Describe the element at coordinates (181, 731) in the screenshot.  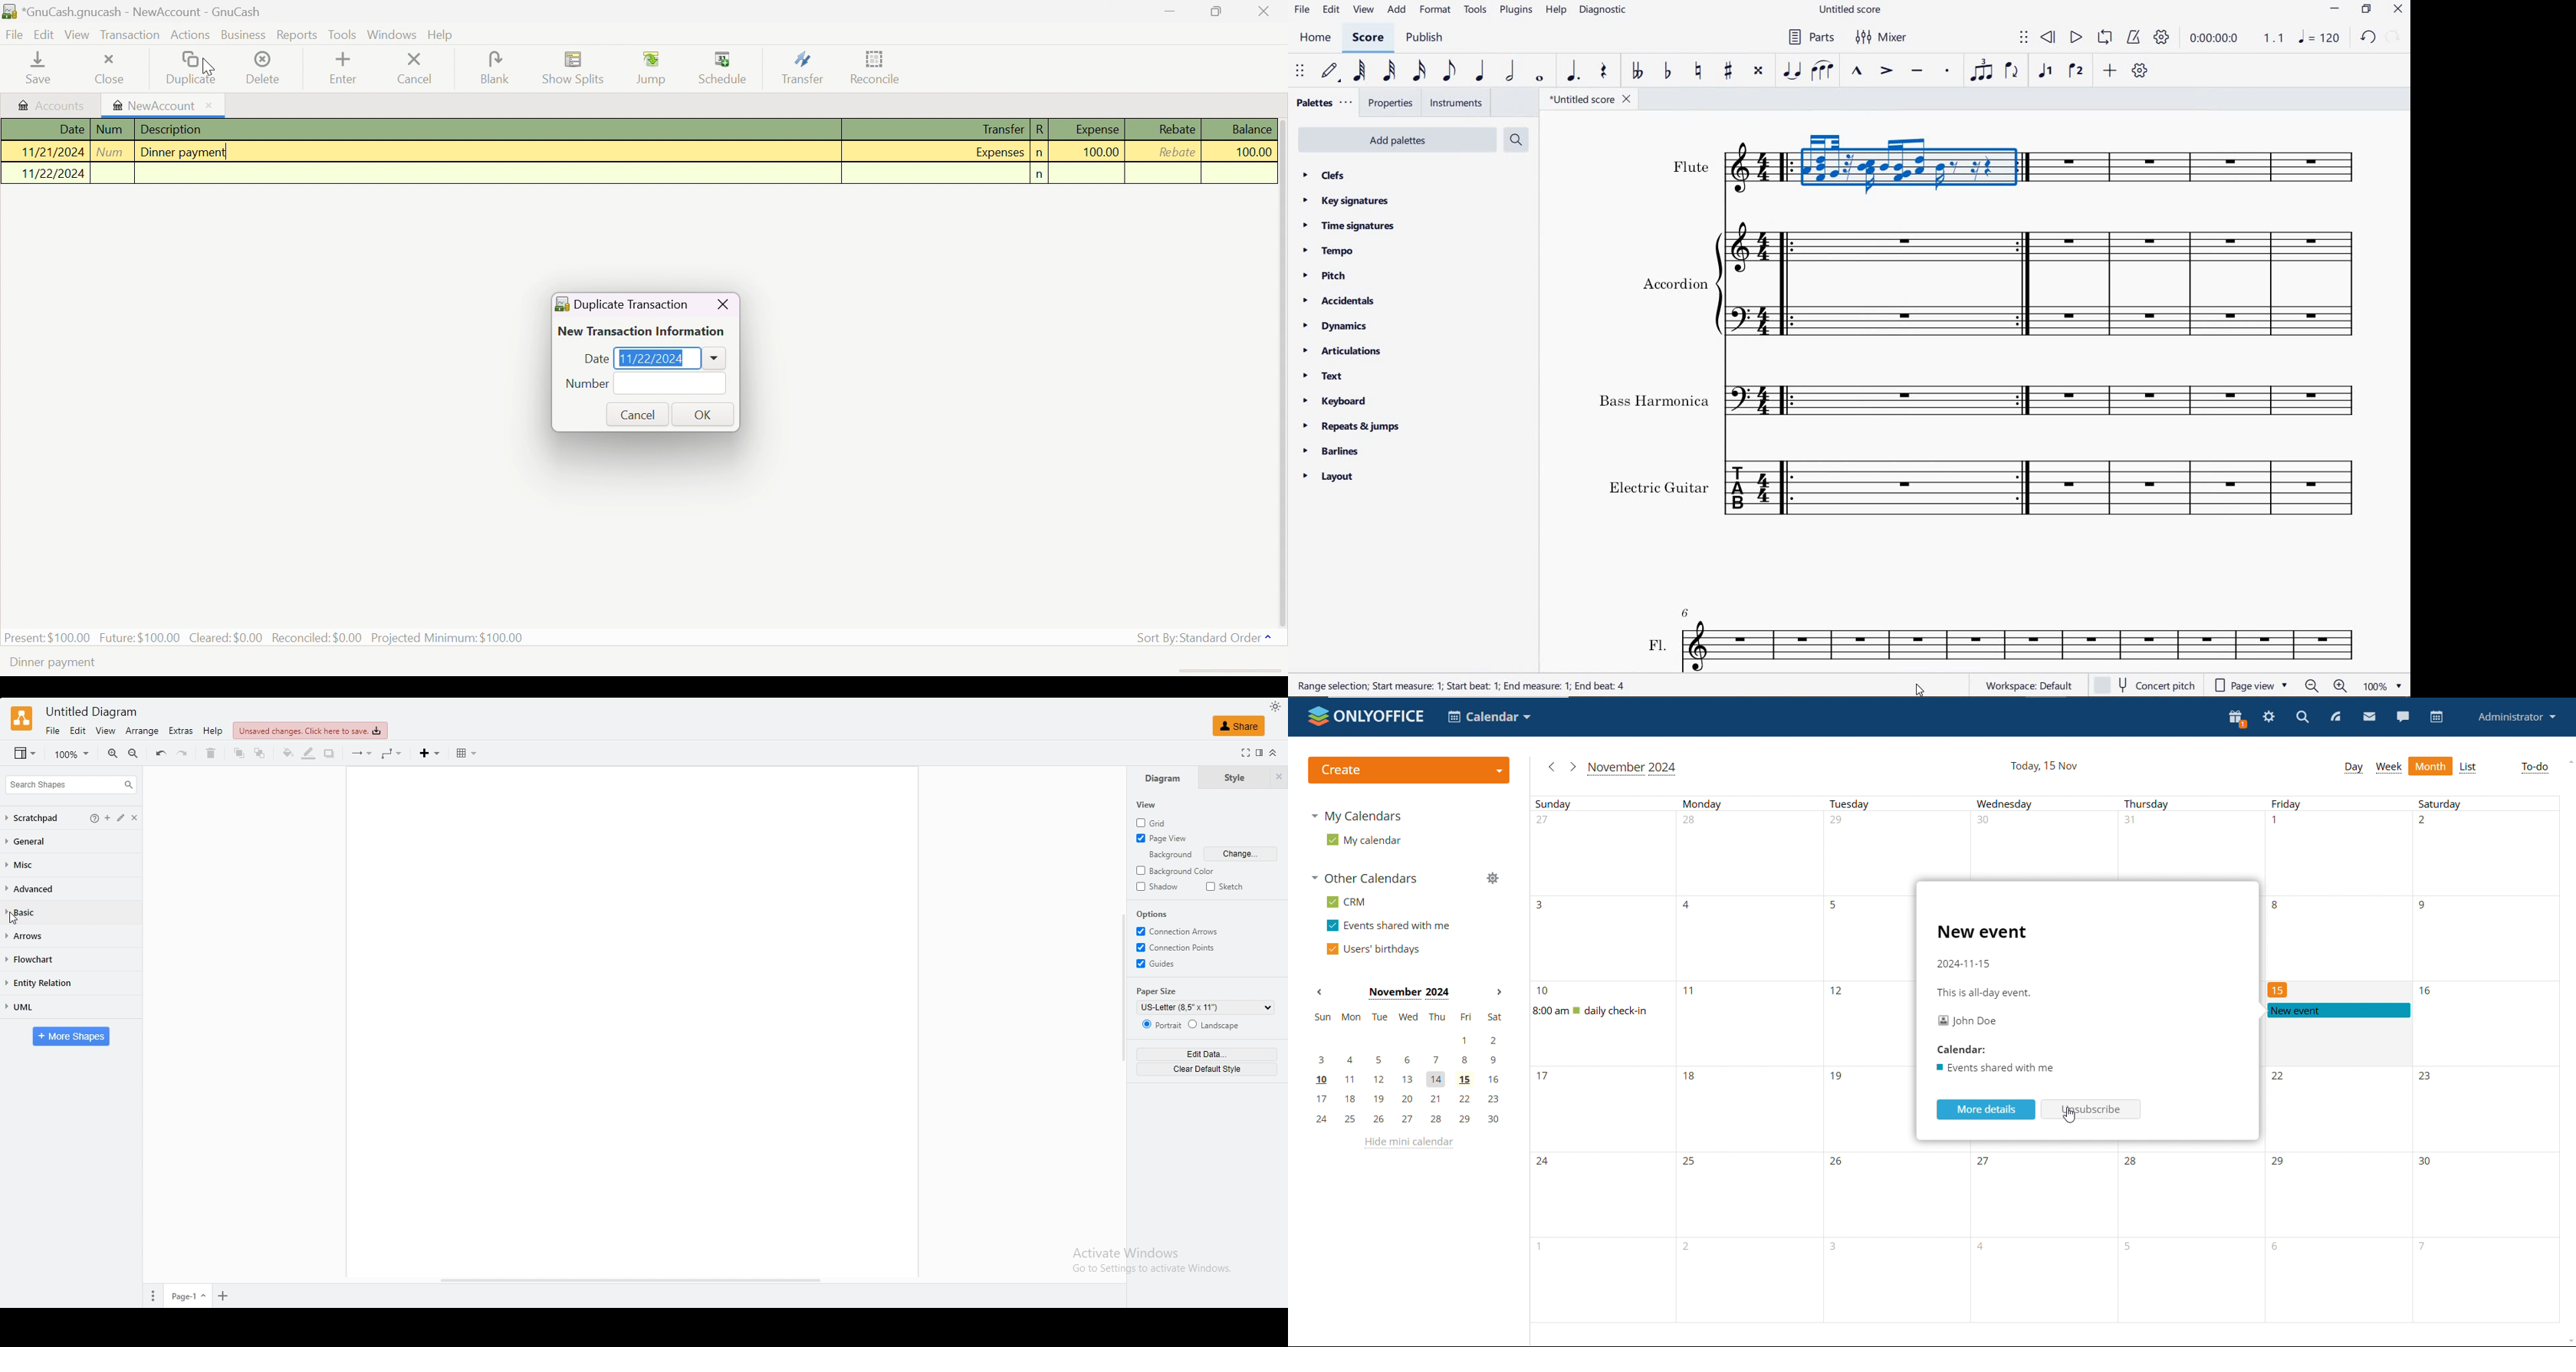
I see `extras` at that location.